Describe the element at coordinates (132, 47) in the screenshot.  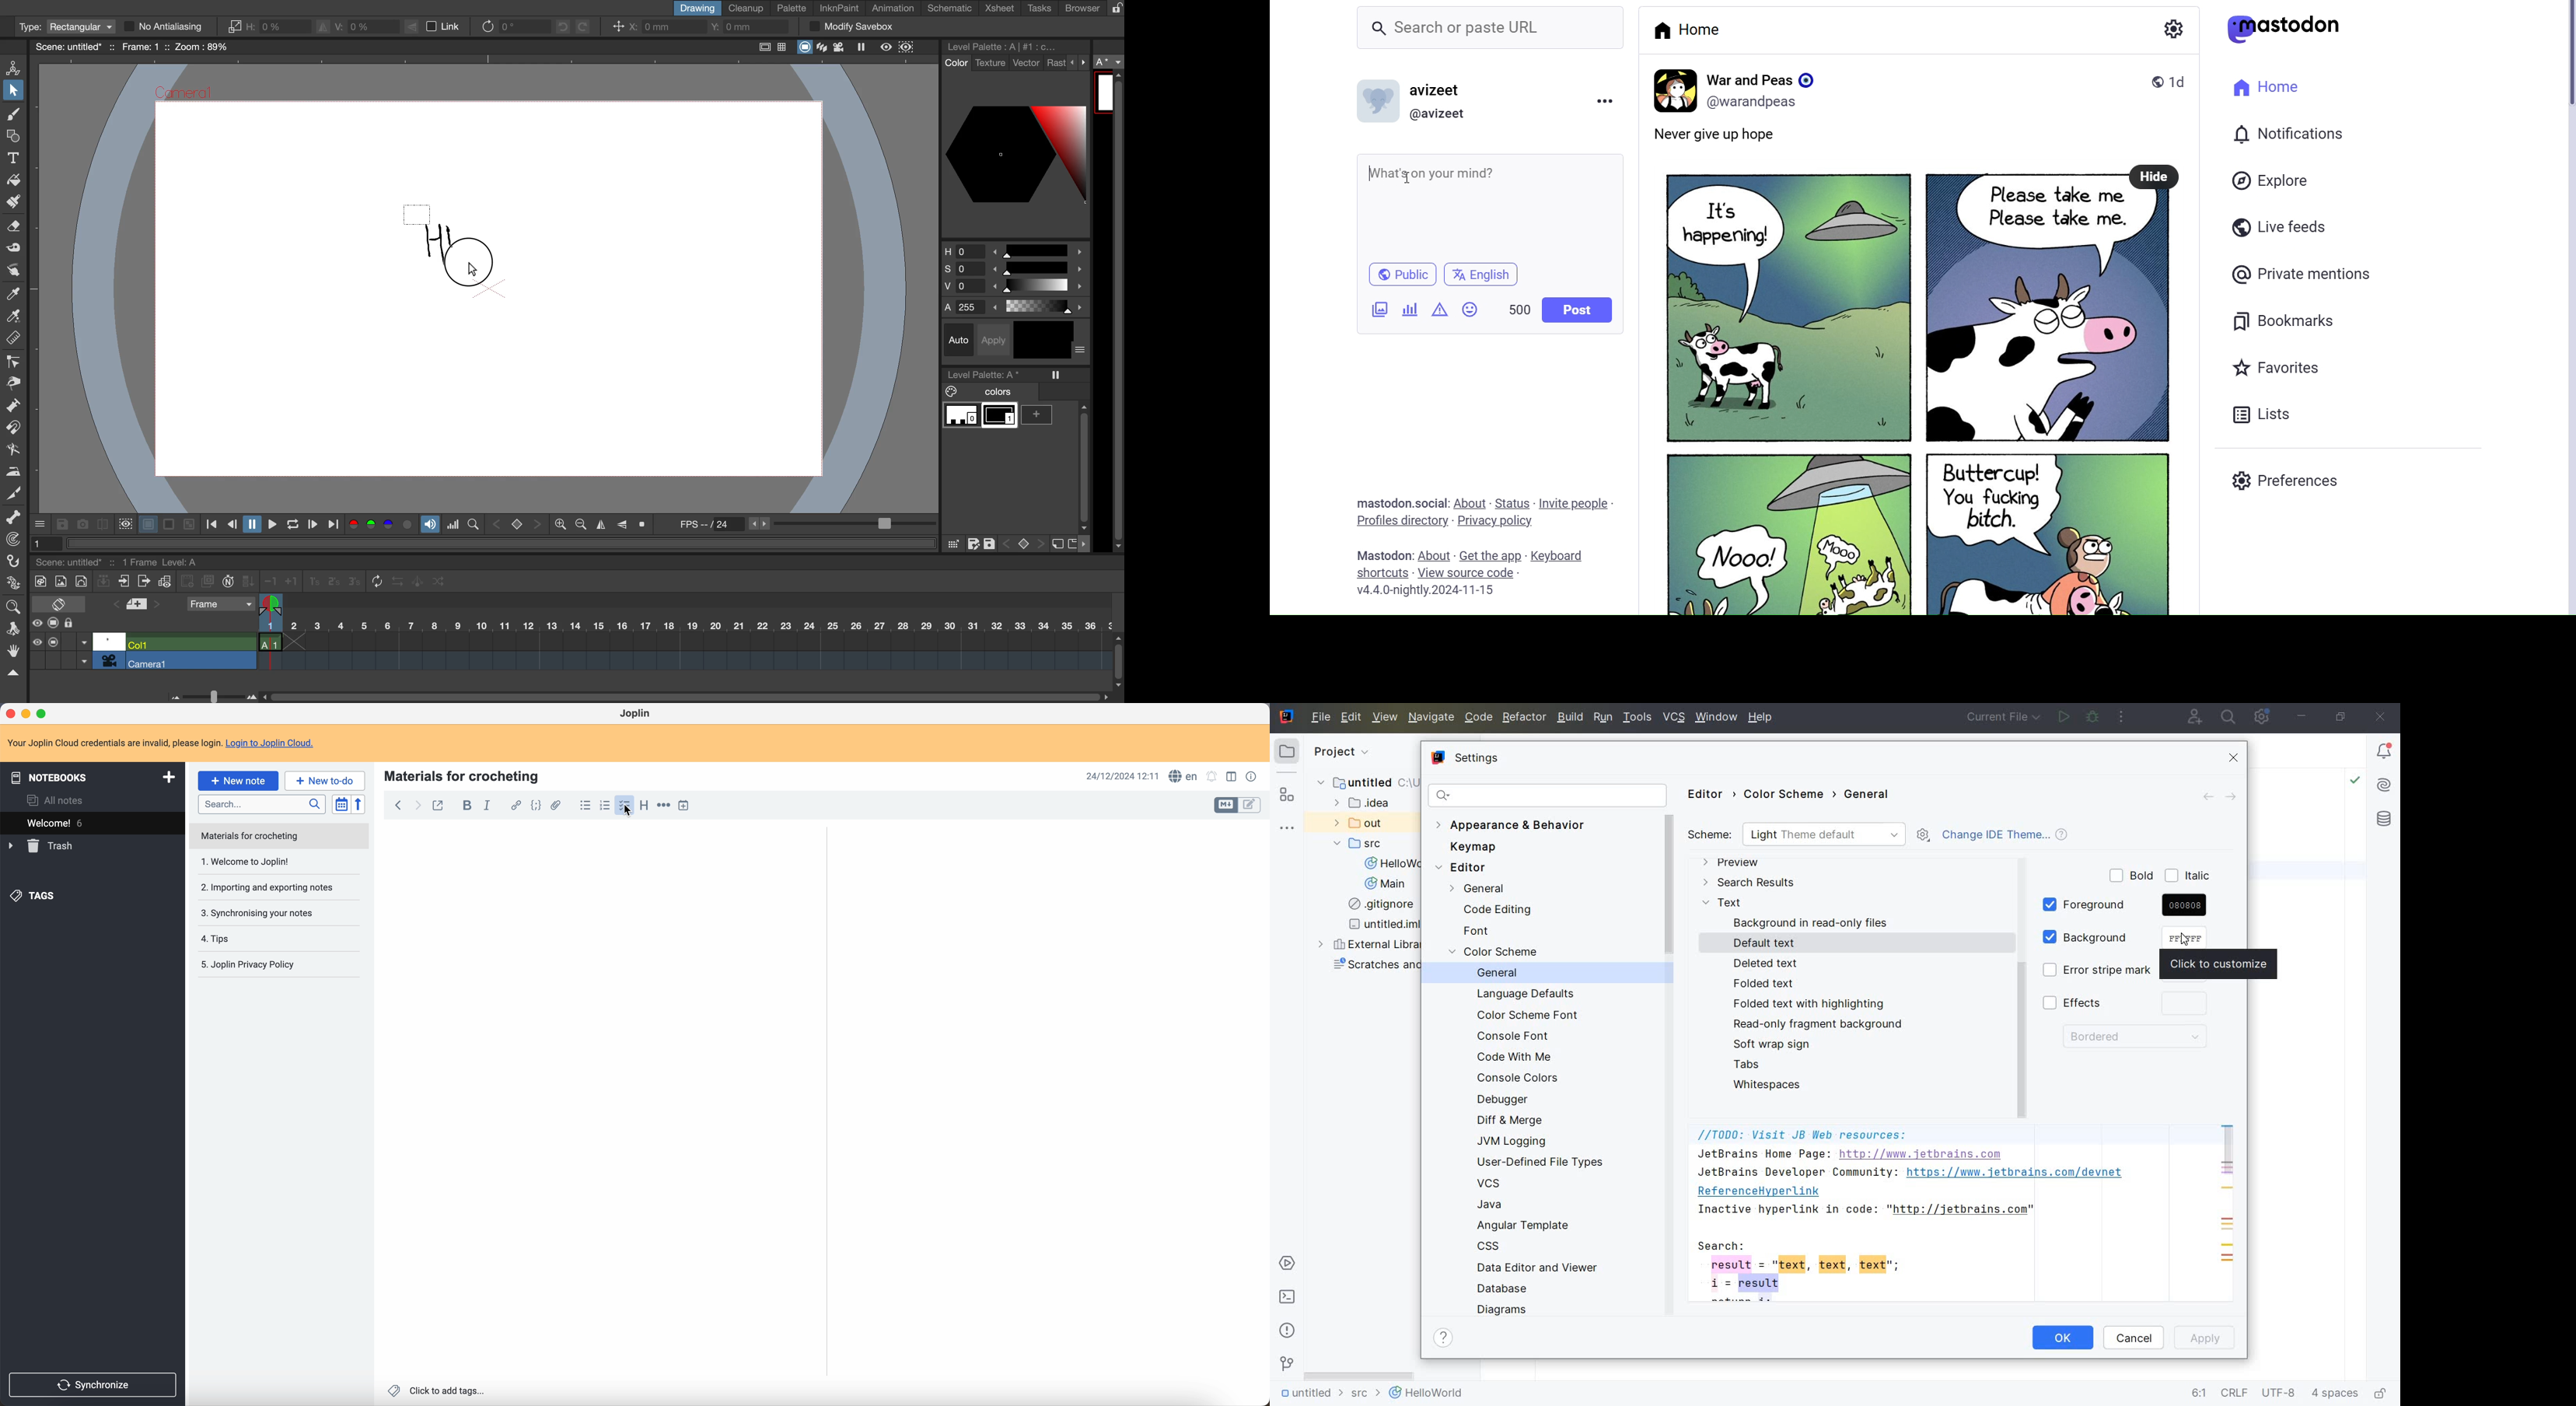
I see `scene name and scene details` at that location.